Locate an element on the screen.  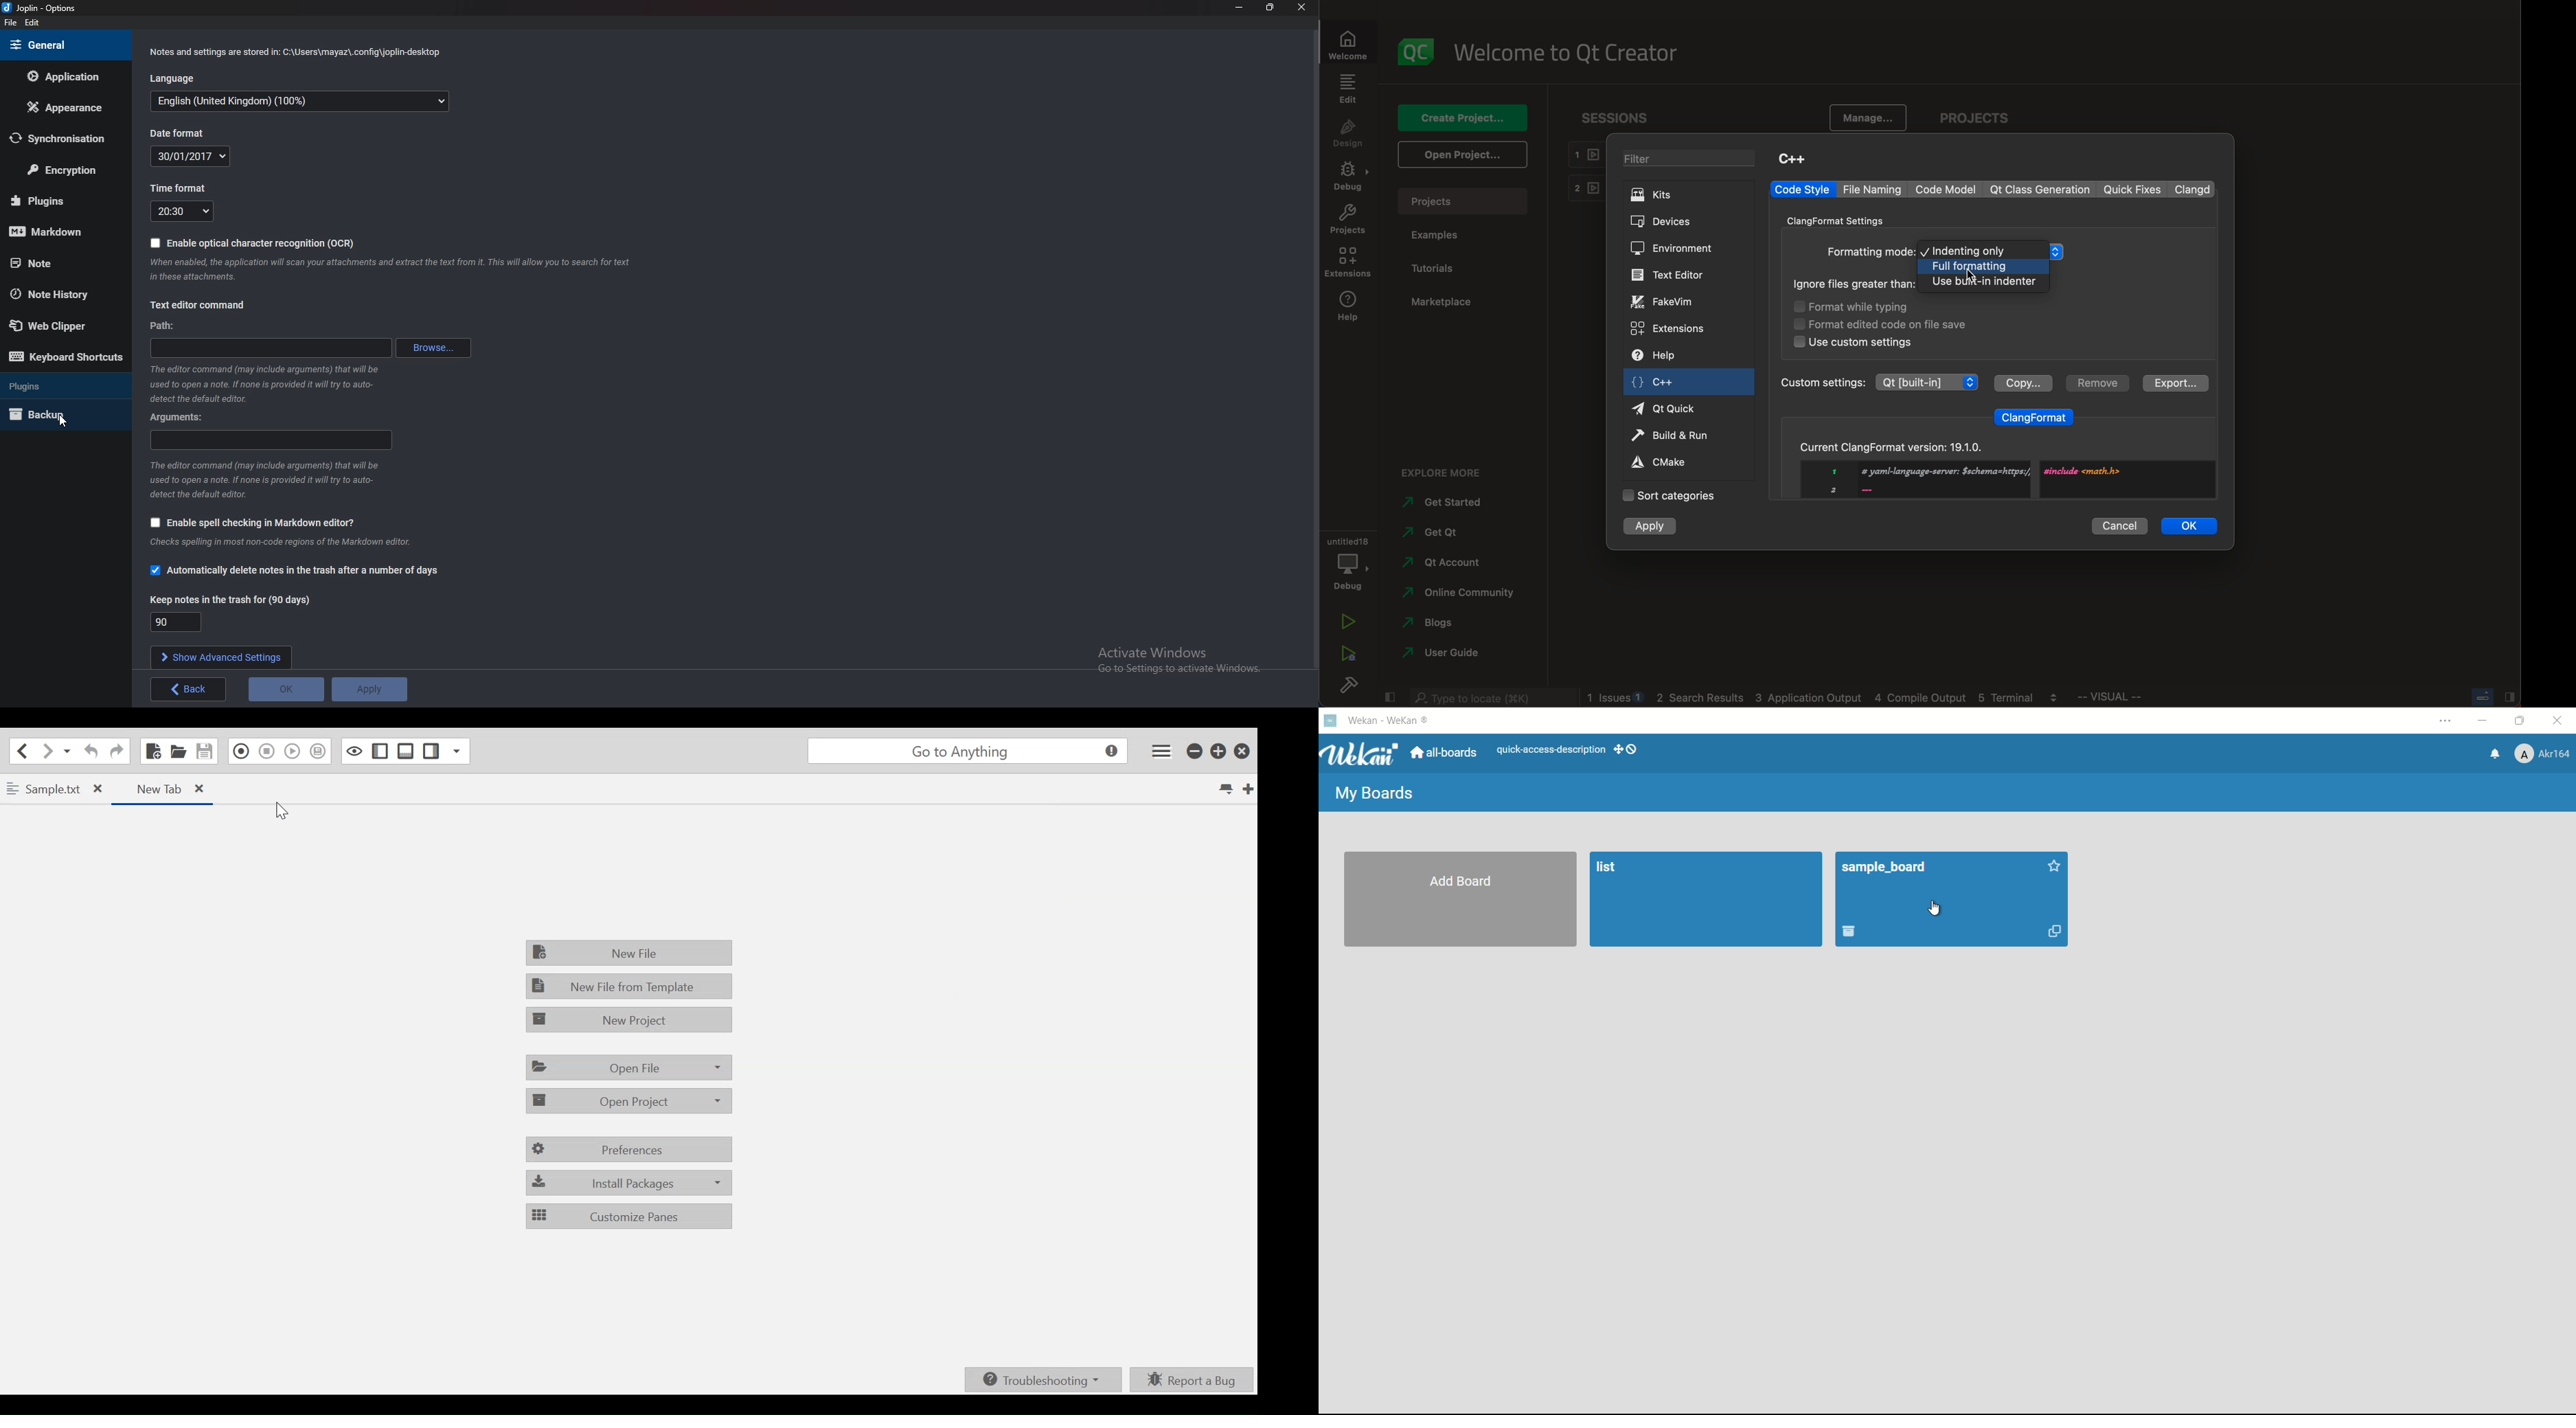
full formating is located at coordinates (1984, 266).